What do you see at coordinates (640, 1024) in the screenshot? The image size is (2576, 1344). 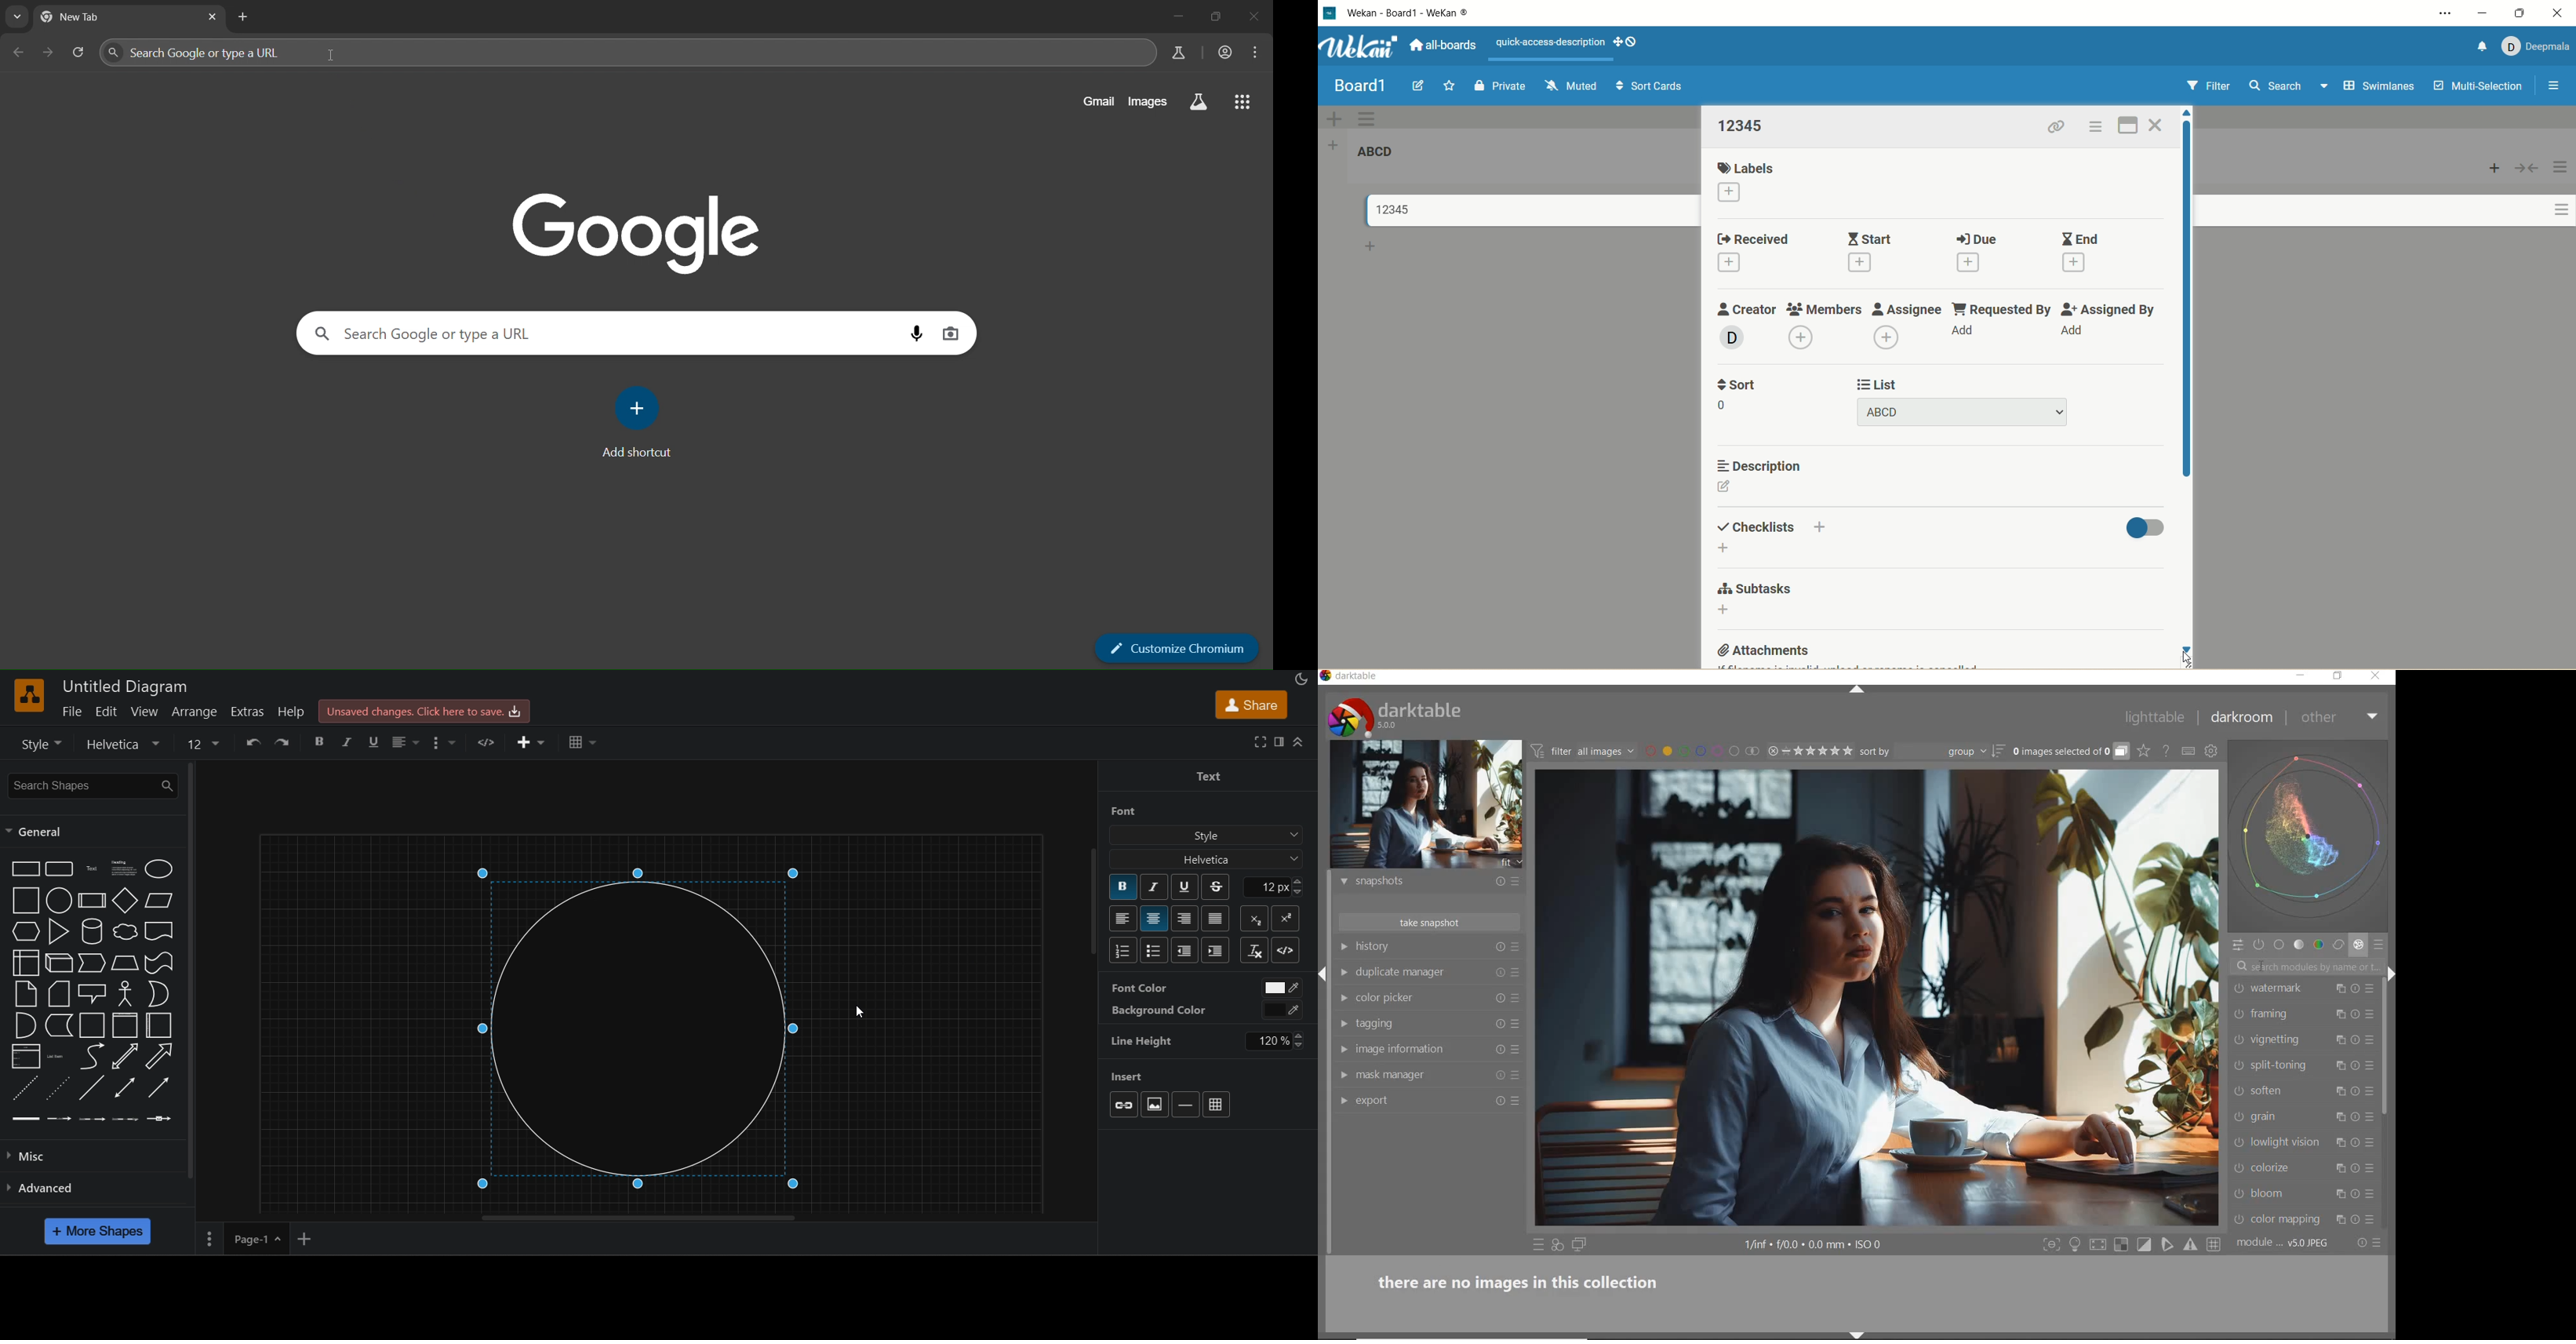 I see `circle` at bounding box center [640, 1024].